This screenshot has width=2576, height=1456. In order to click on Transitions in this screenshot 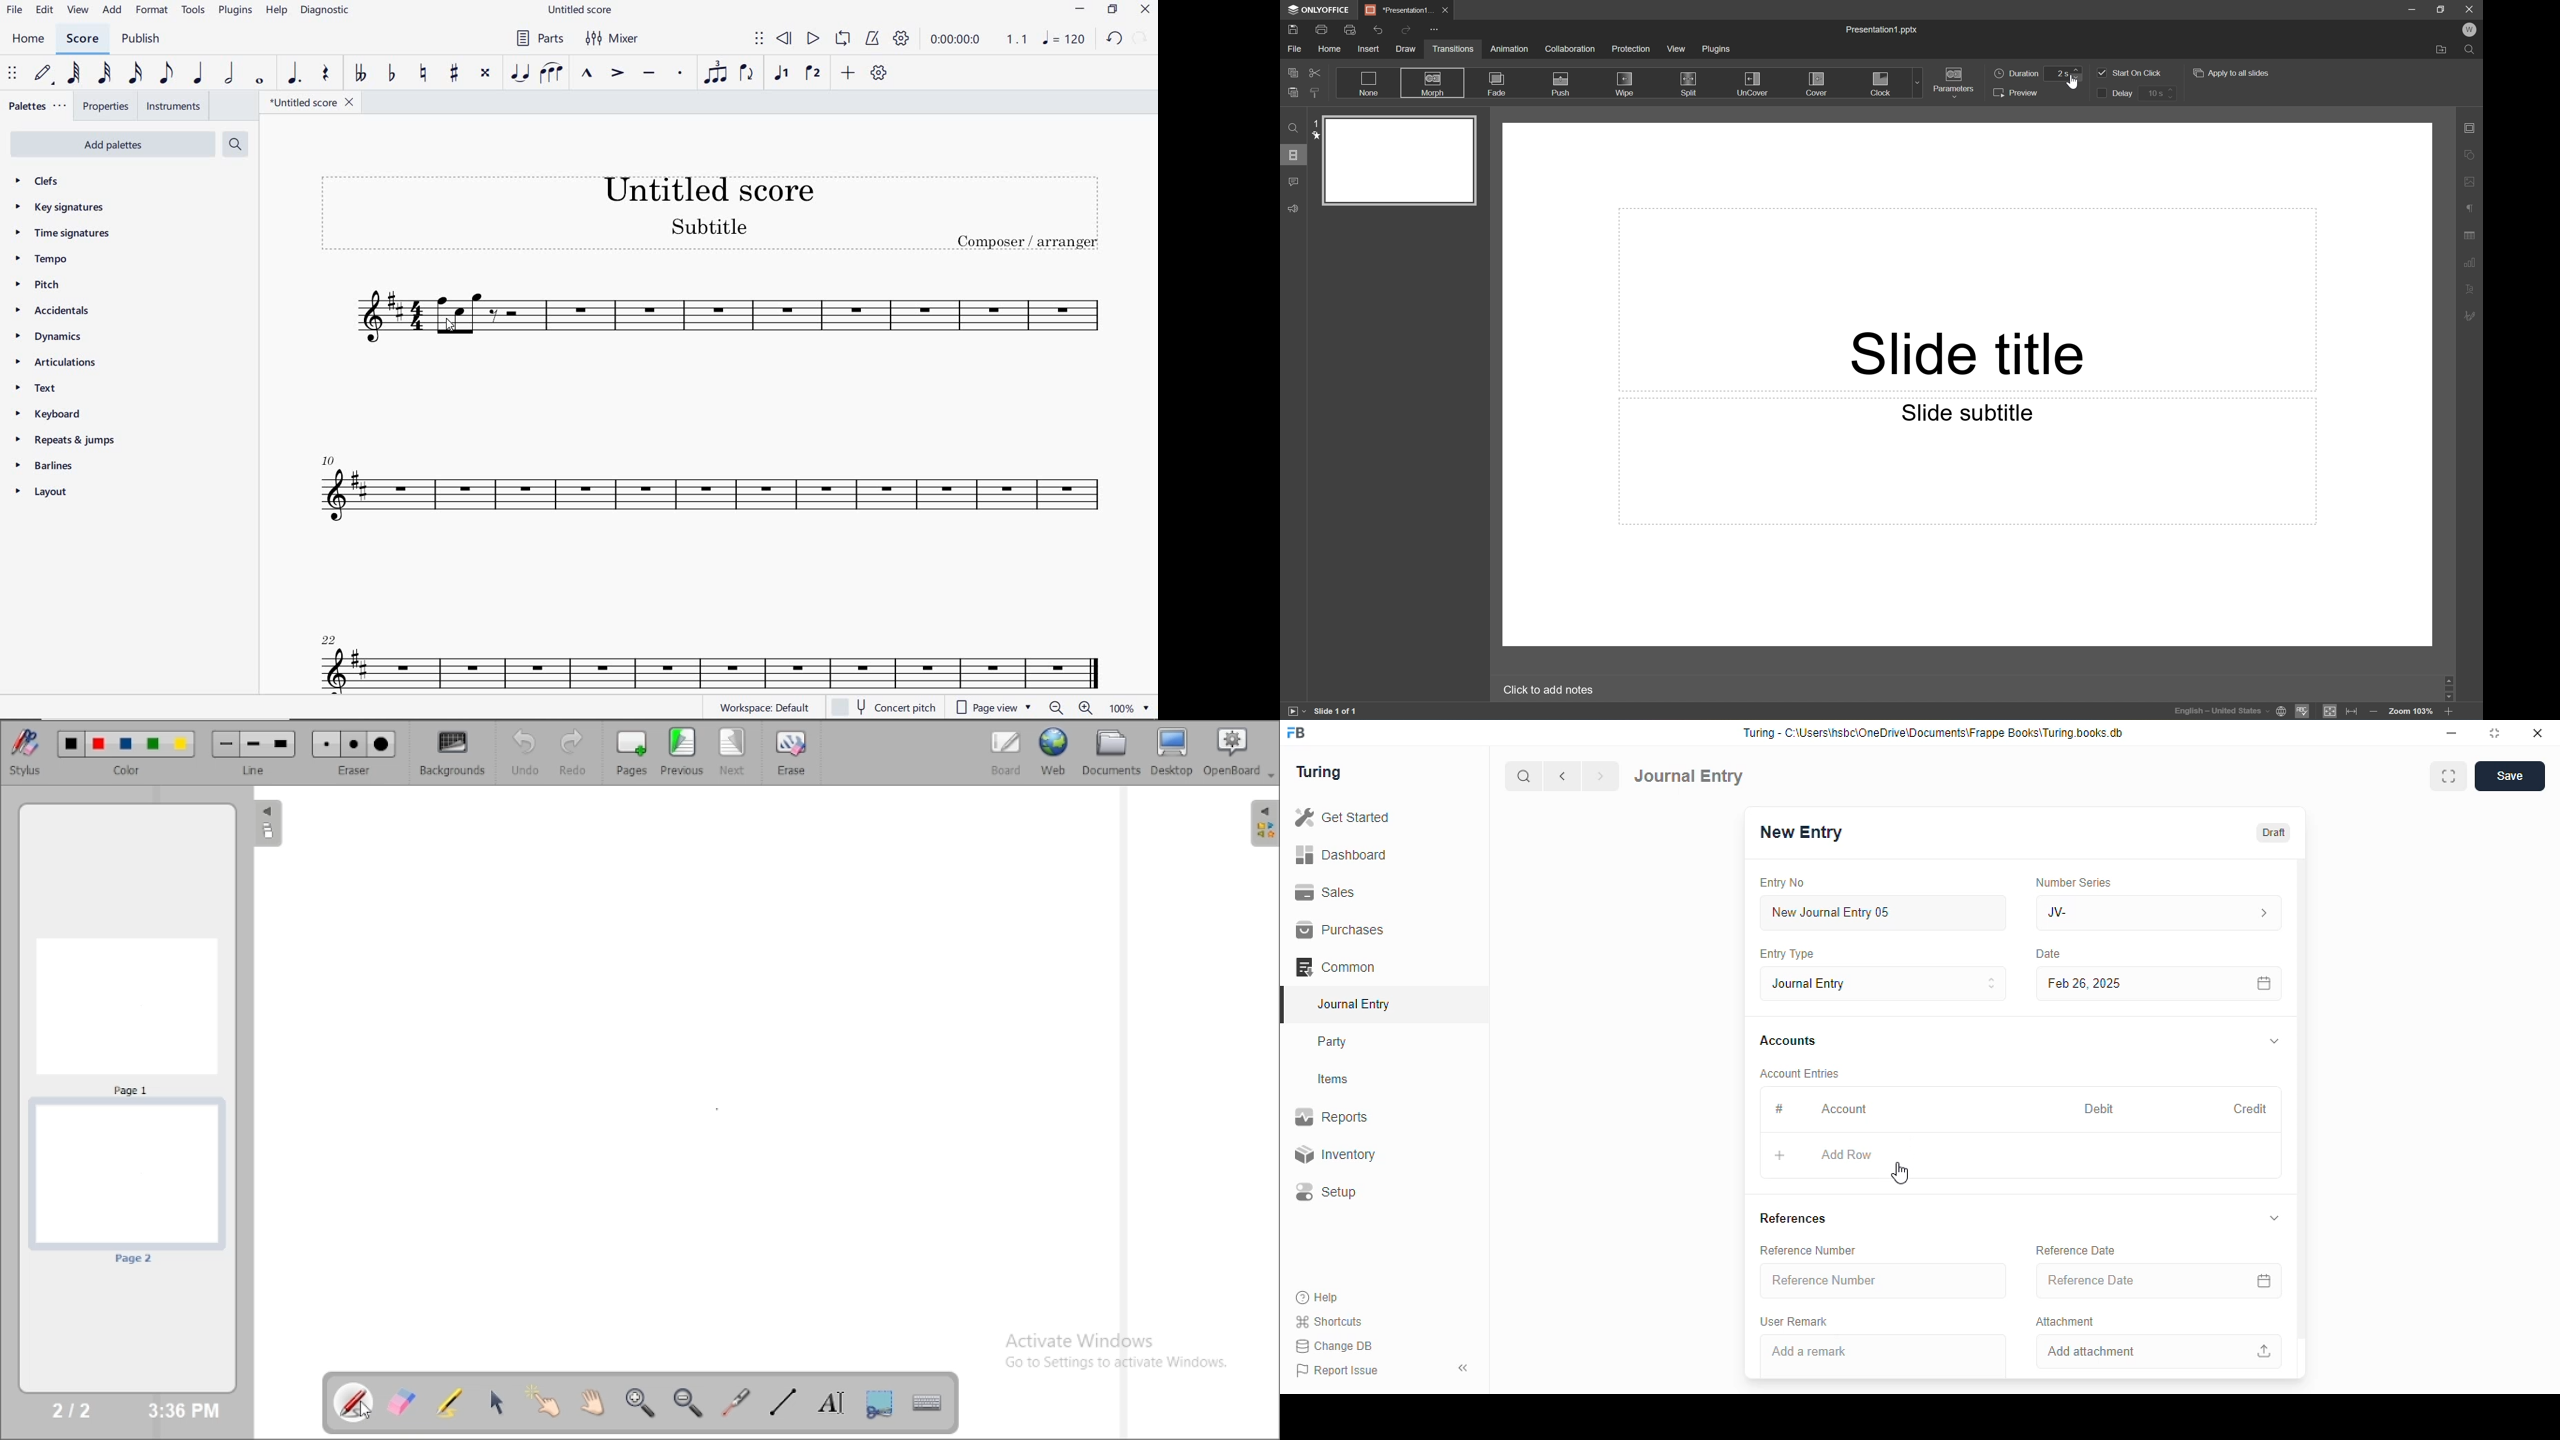, I will do `click(1453, 49)`.